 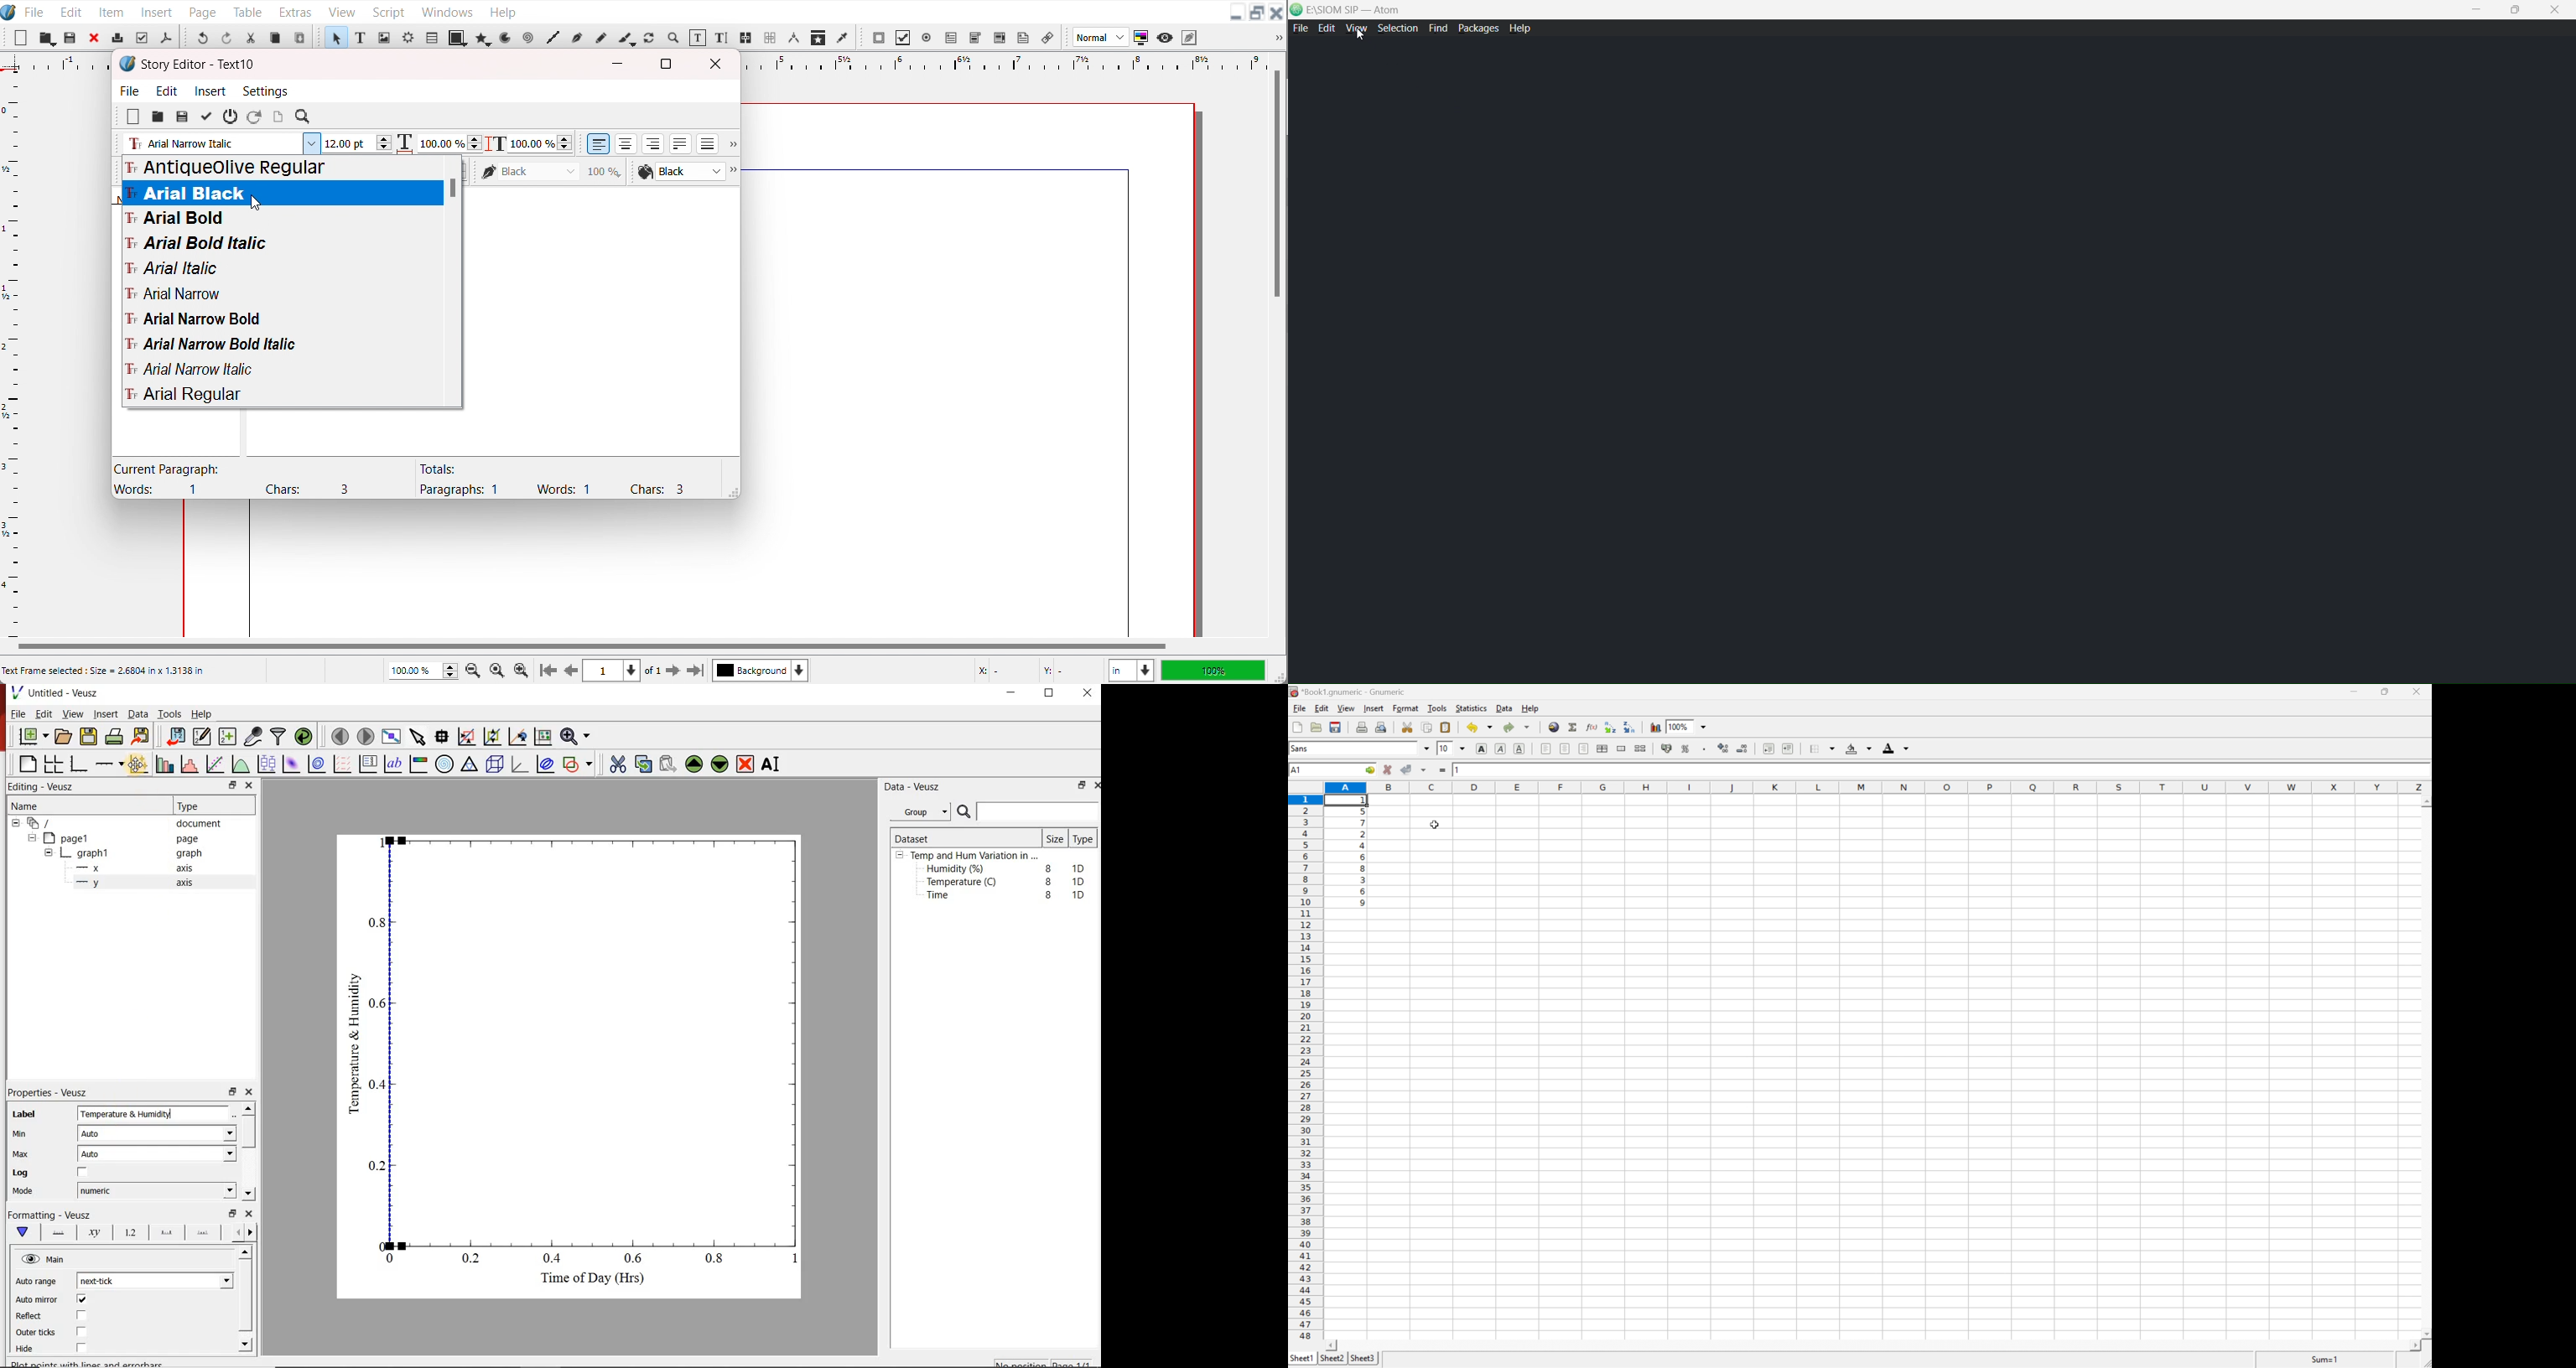 What do you see at coordinates (1567, 748) in the screenshot?
I see `align center` at bounding box center [1567, 748].